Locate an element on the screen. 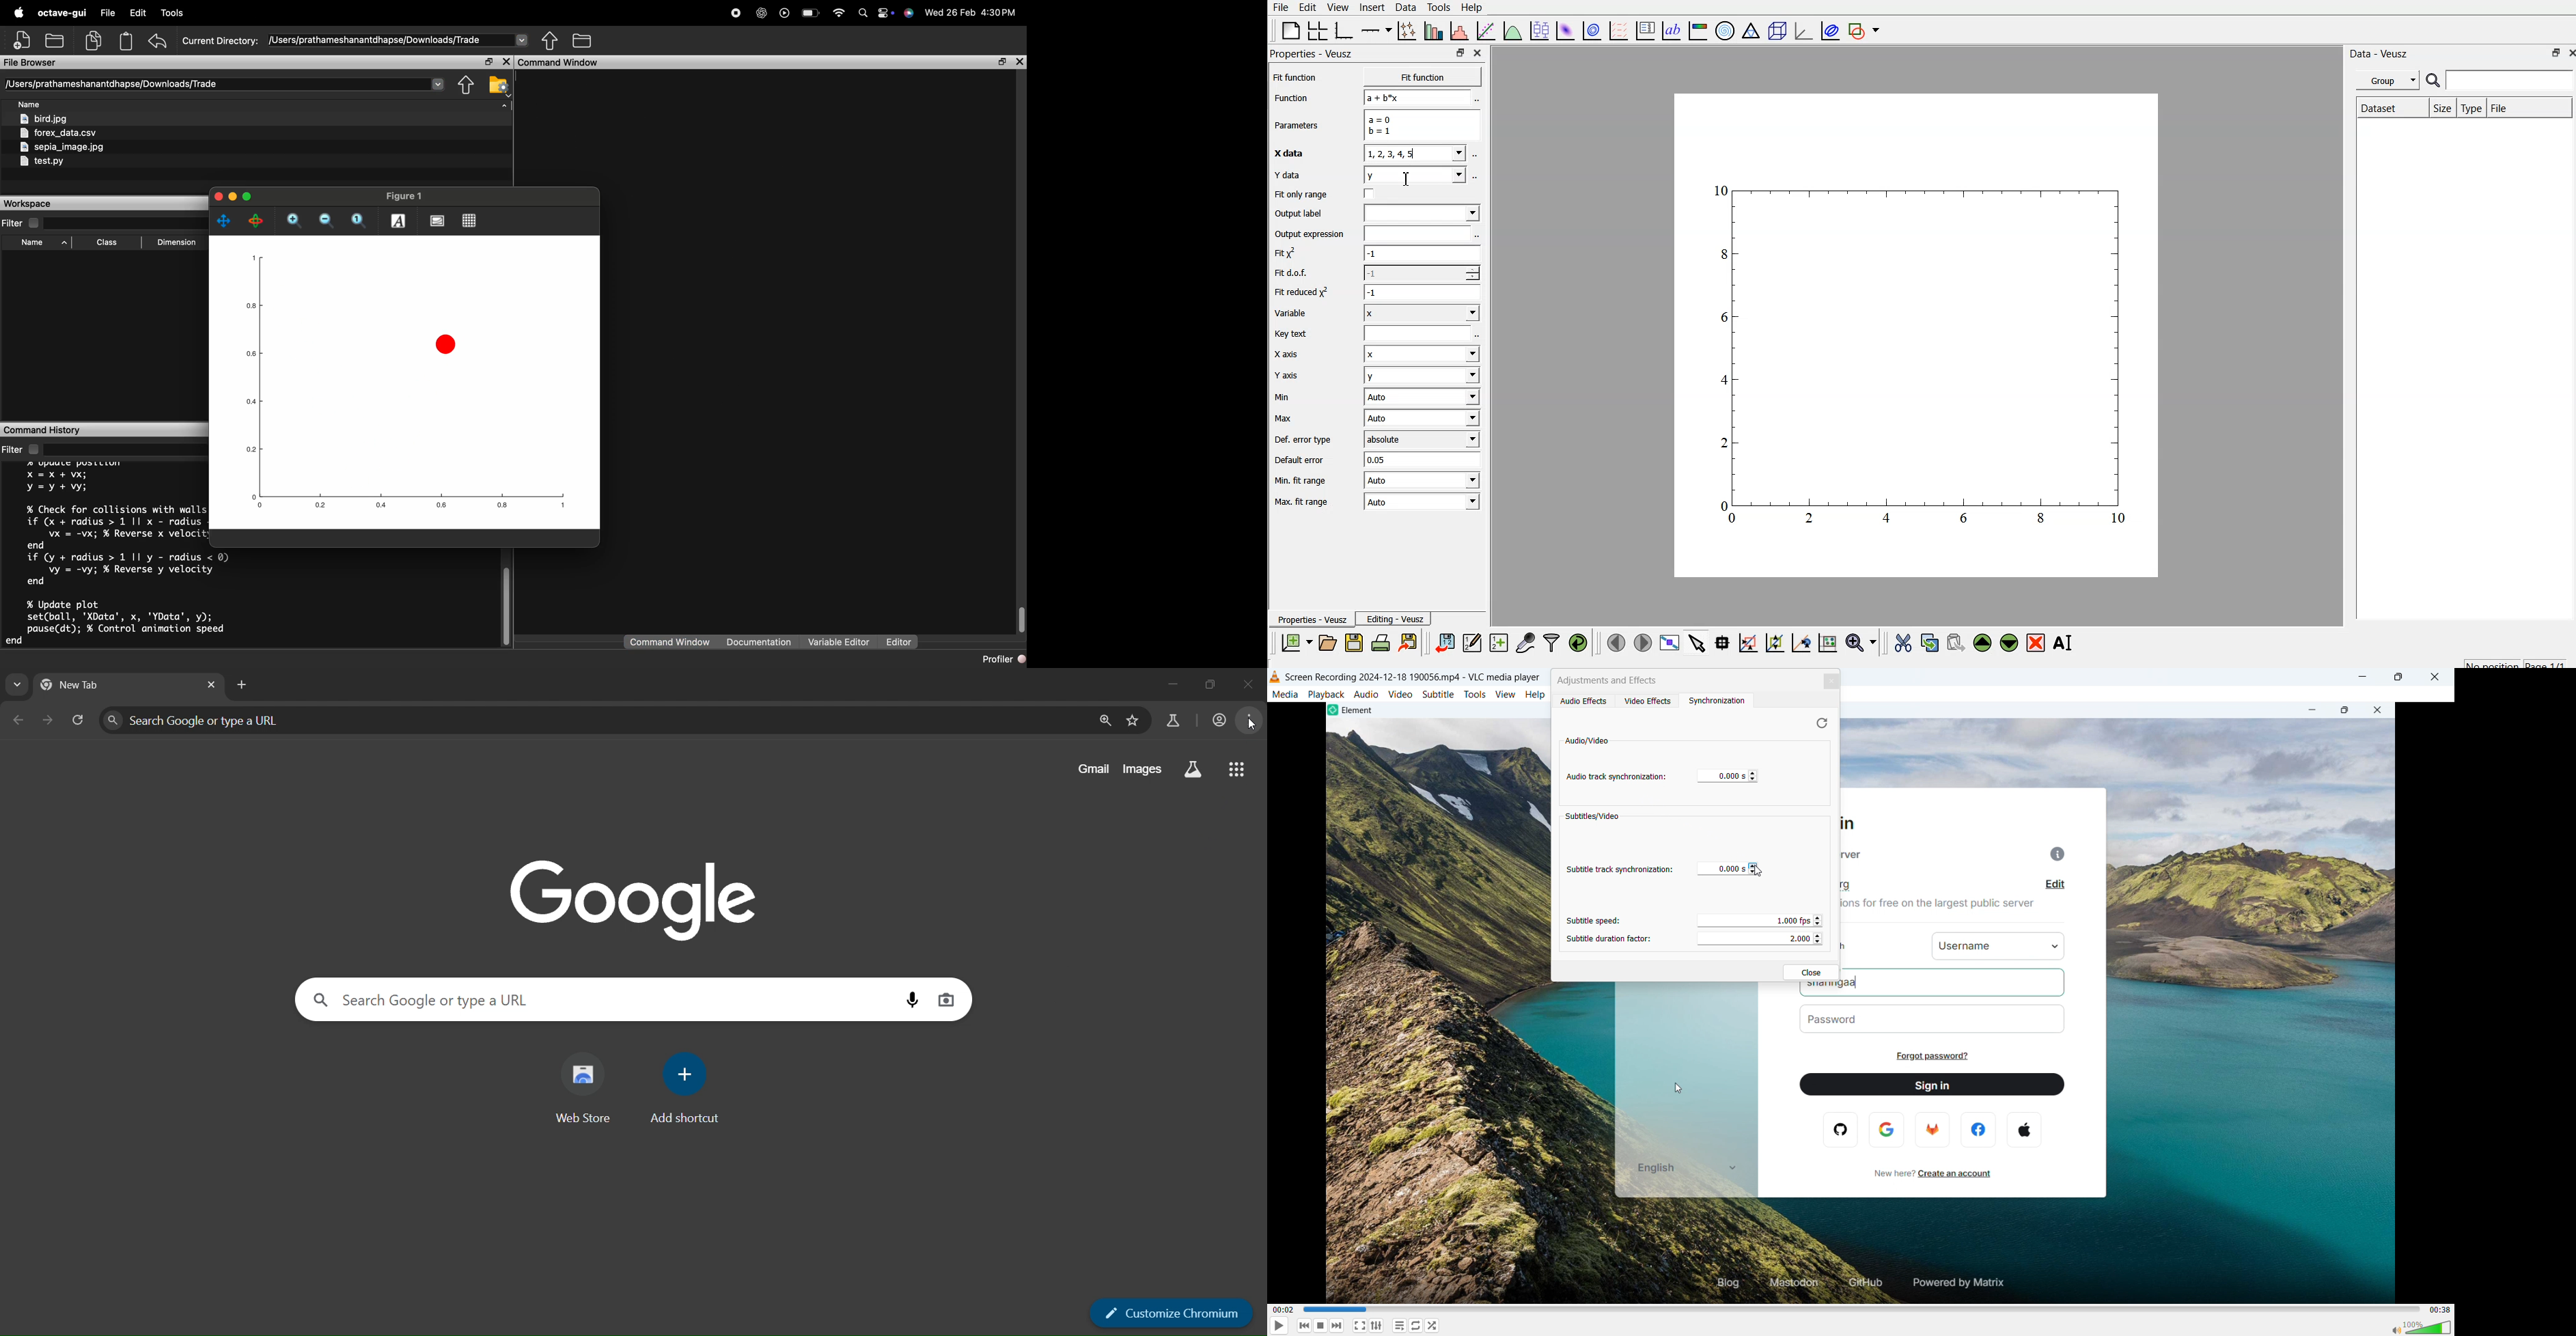 The height and width of the screenshot is (1344, 2576). github is located at coordinates (1859, 1282).